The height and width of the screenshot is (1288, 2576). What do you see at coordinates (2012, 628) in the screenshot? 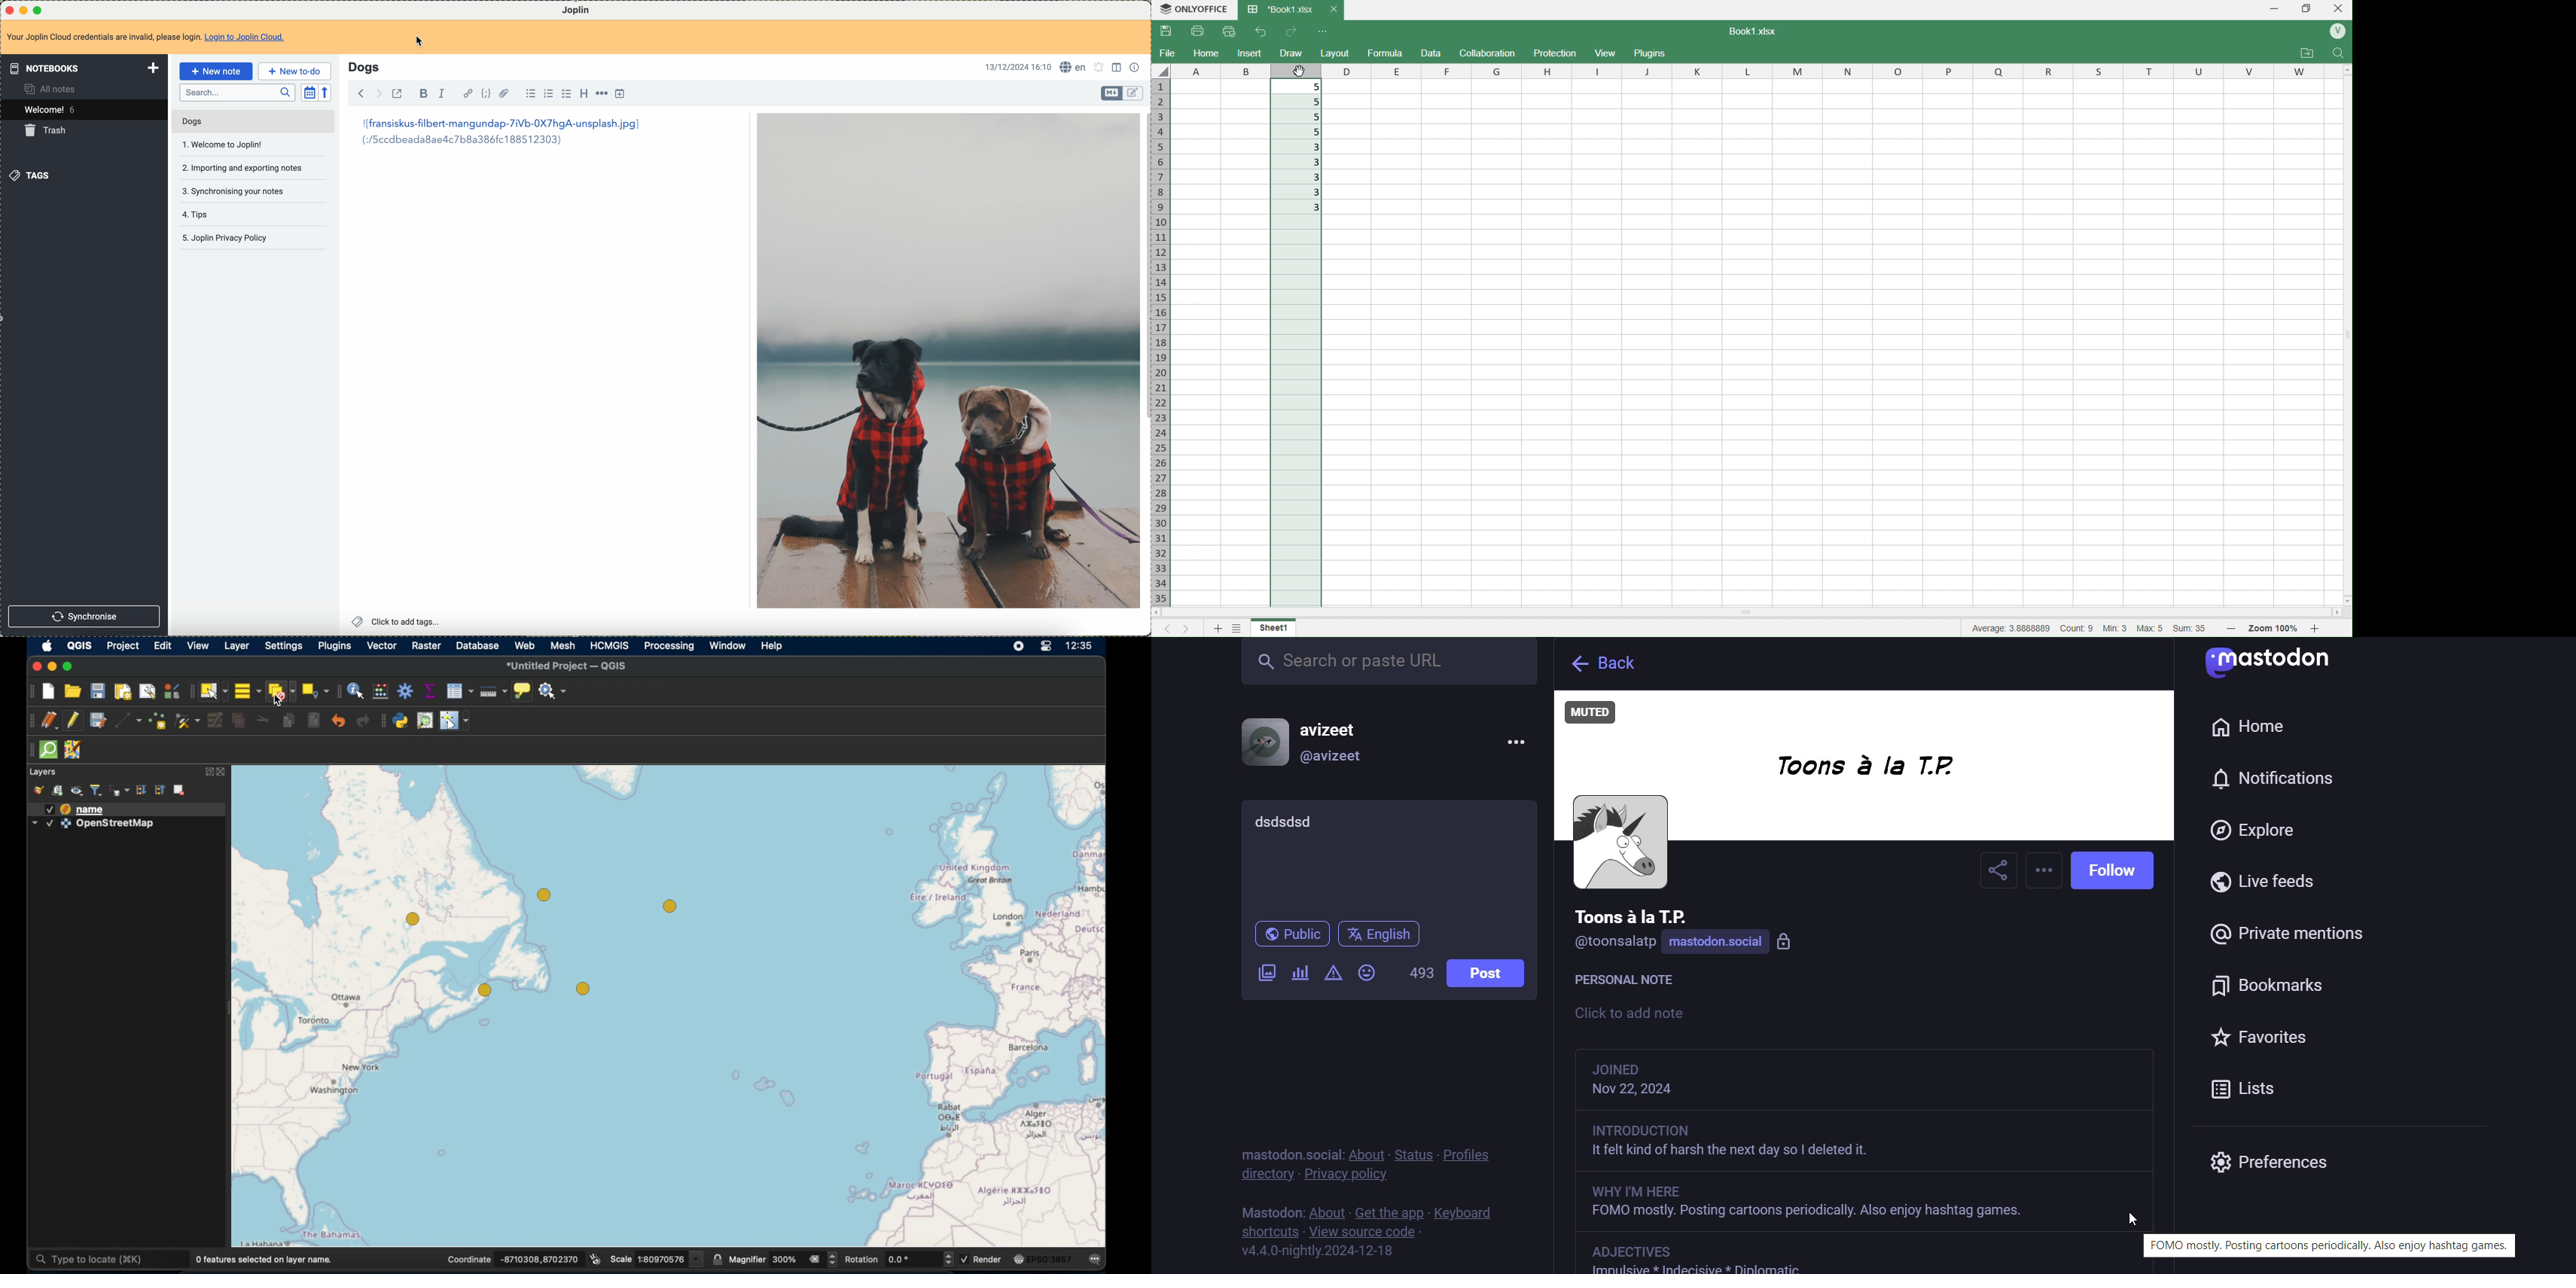
I see `average` at bounding box center [2012, 628].